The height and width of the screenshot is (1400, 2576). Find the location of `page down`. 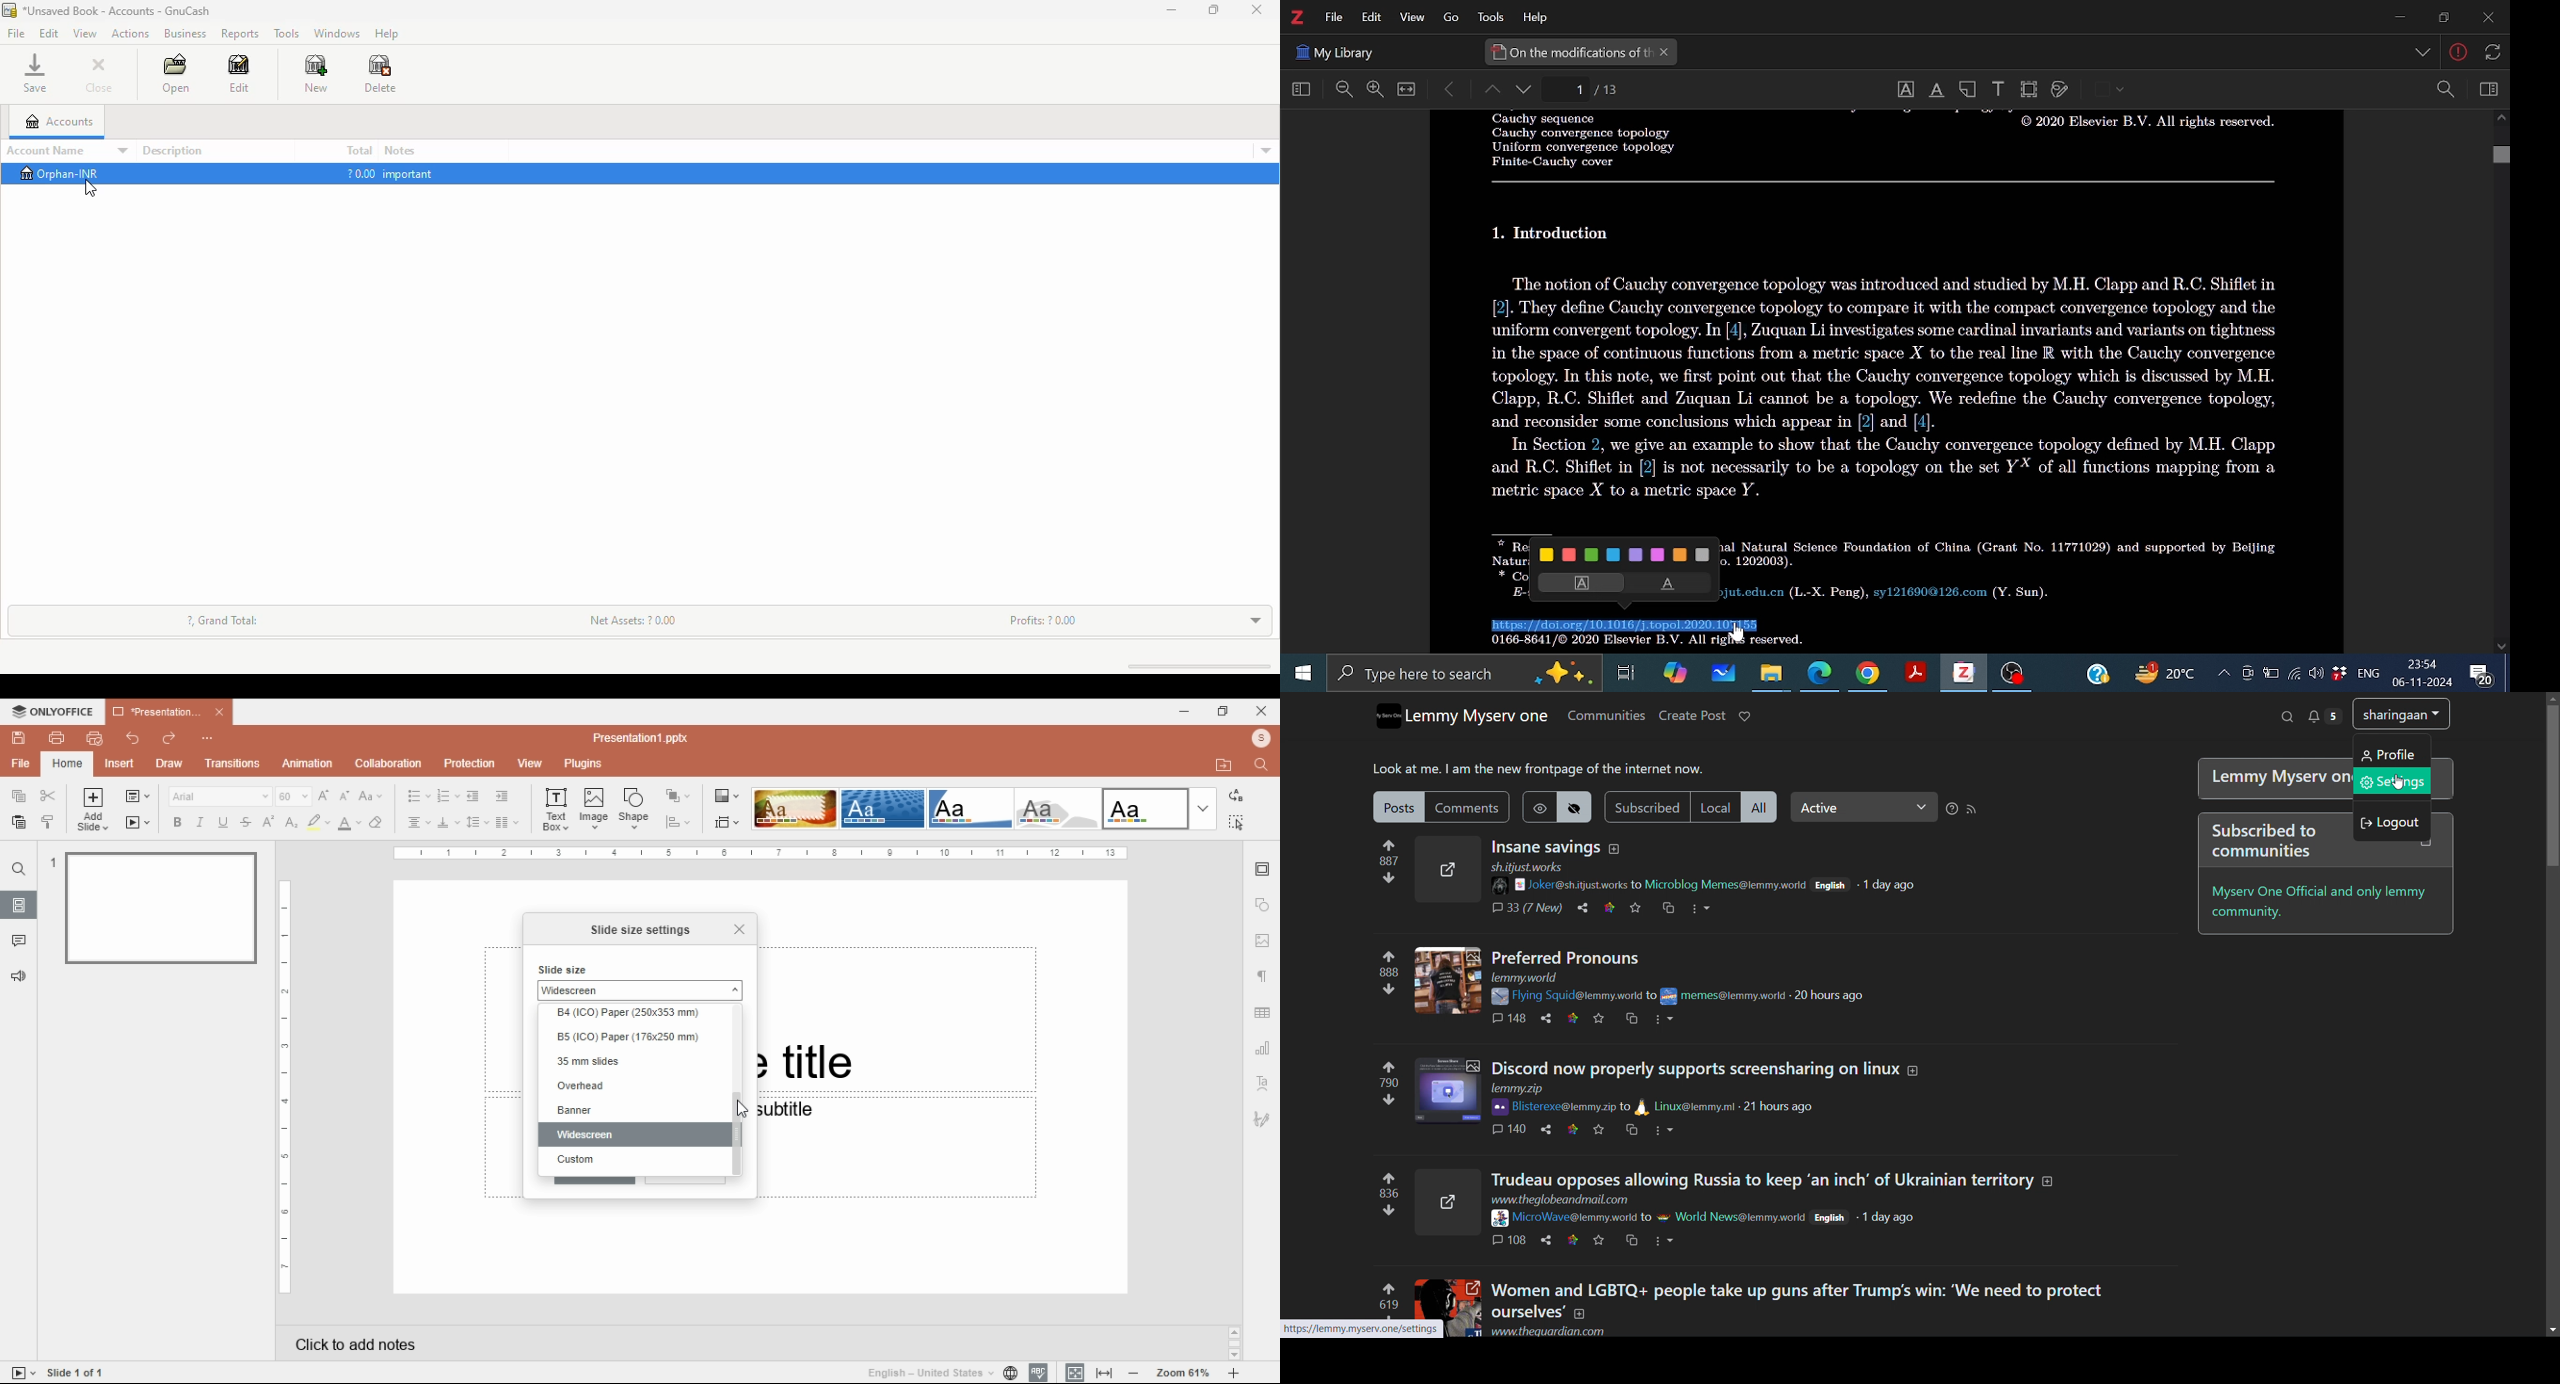

page down is located at coordinates (1526, 91).